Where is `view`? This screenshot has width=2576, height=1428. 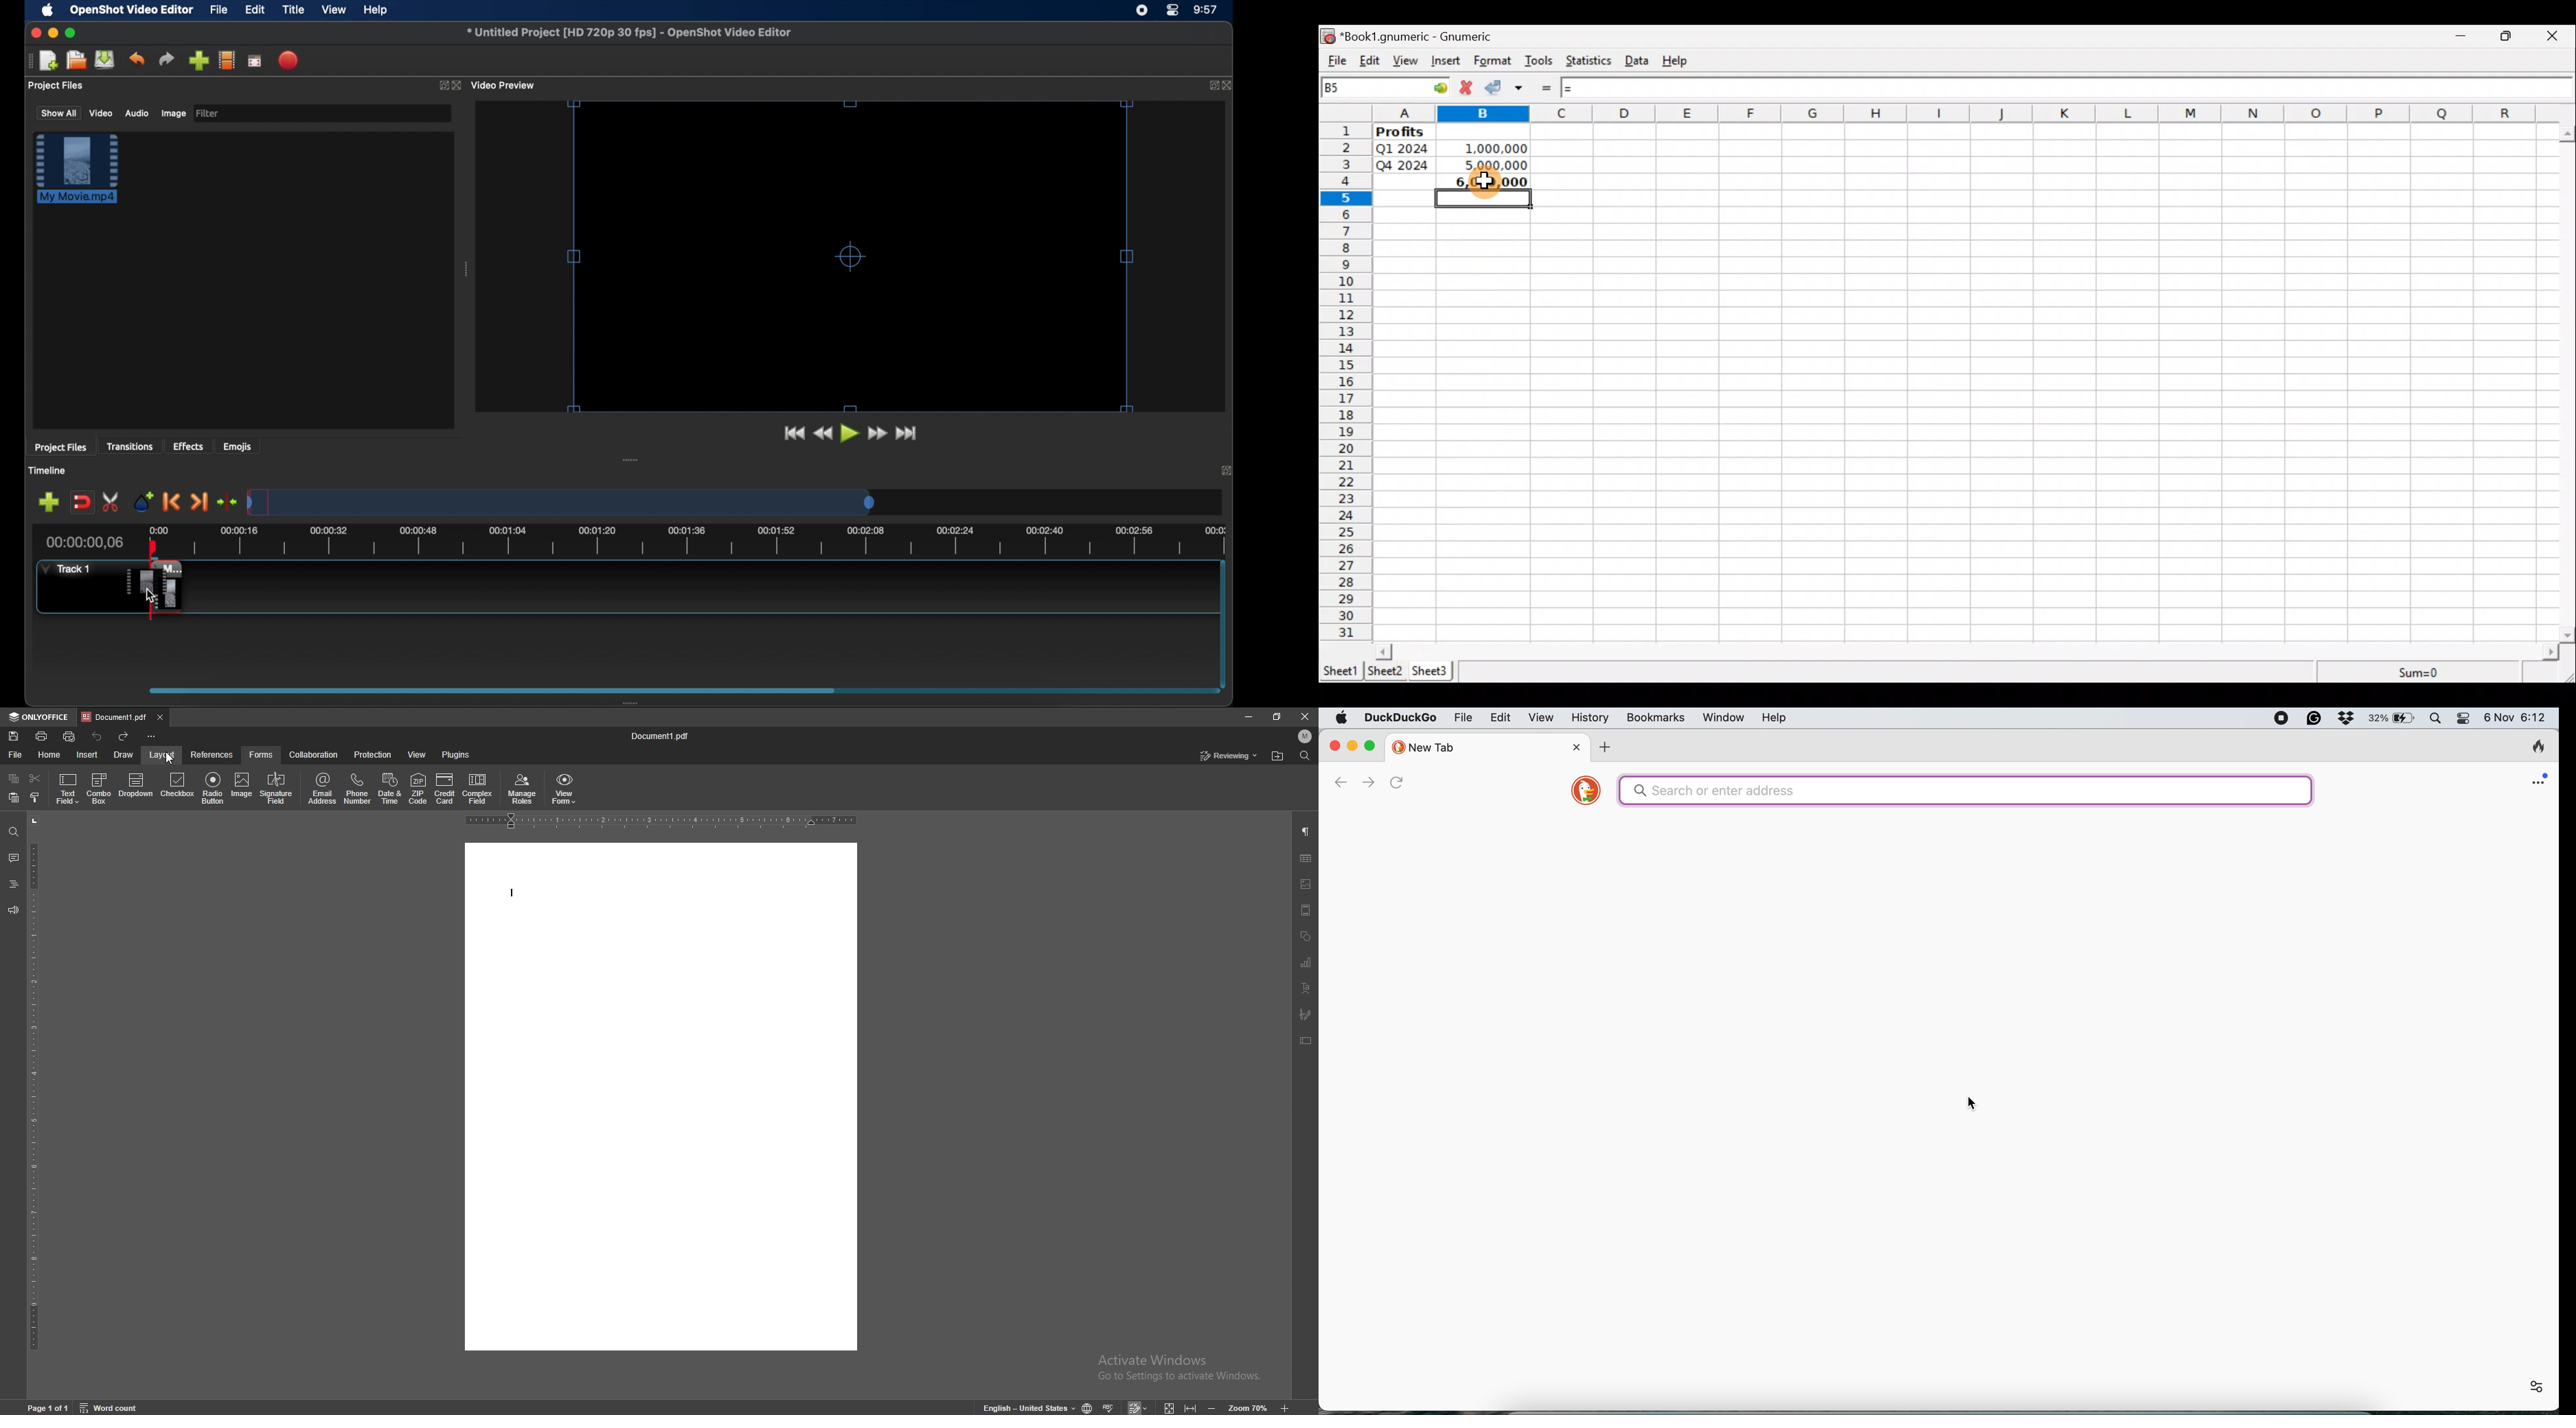 view is located at coordinates (417, 755).